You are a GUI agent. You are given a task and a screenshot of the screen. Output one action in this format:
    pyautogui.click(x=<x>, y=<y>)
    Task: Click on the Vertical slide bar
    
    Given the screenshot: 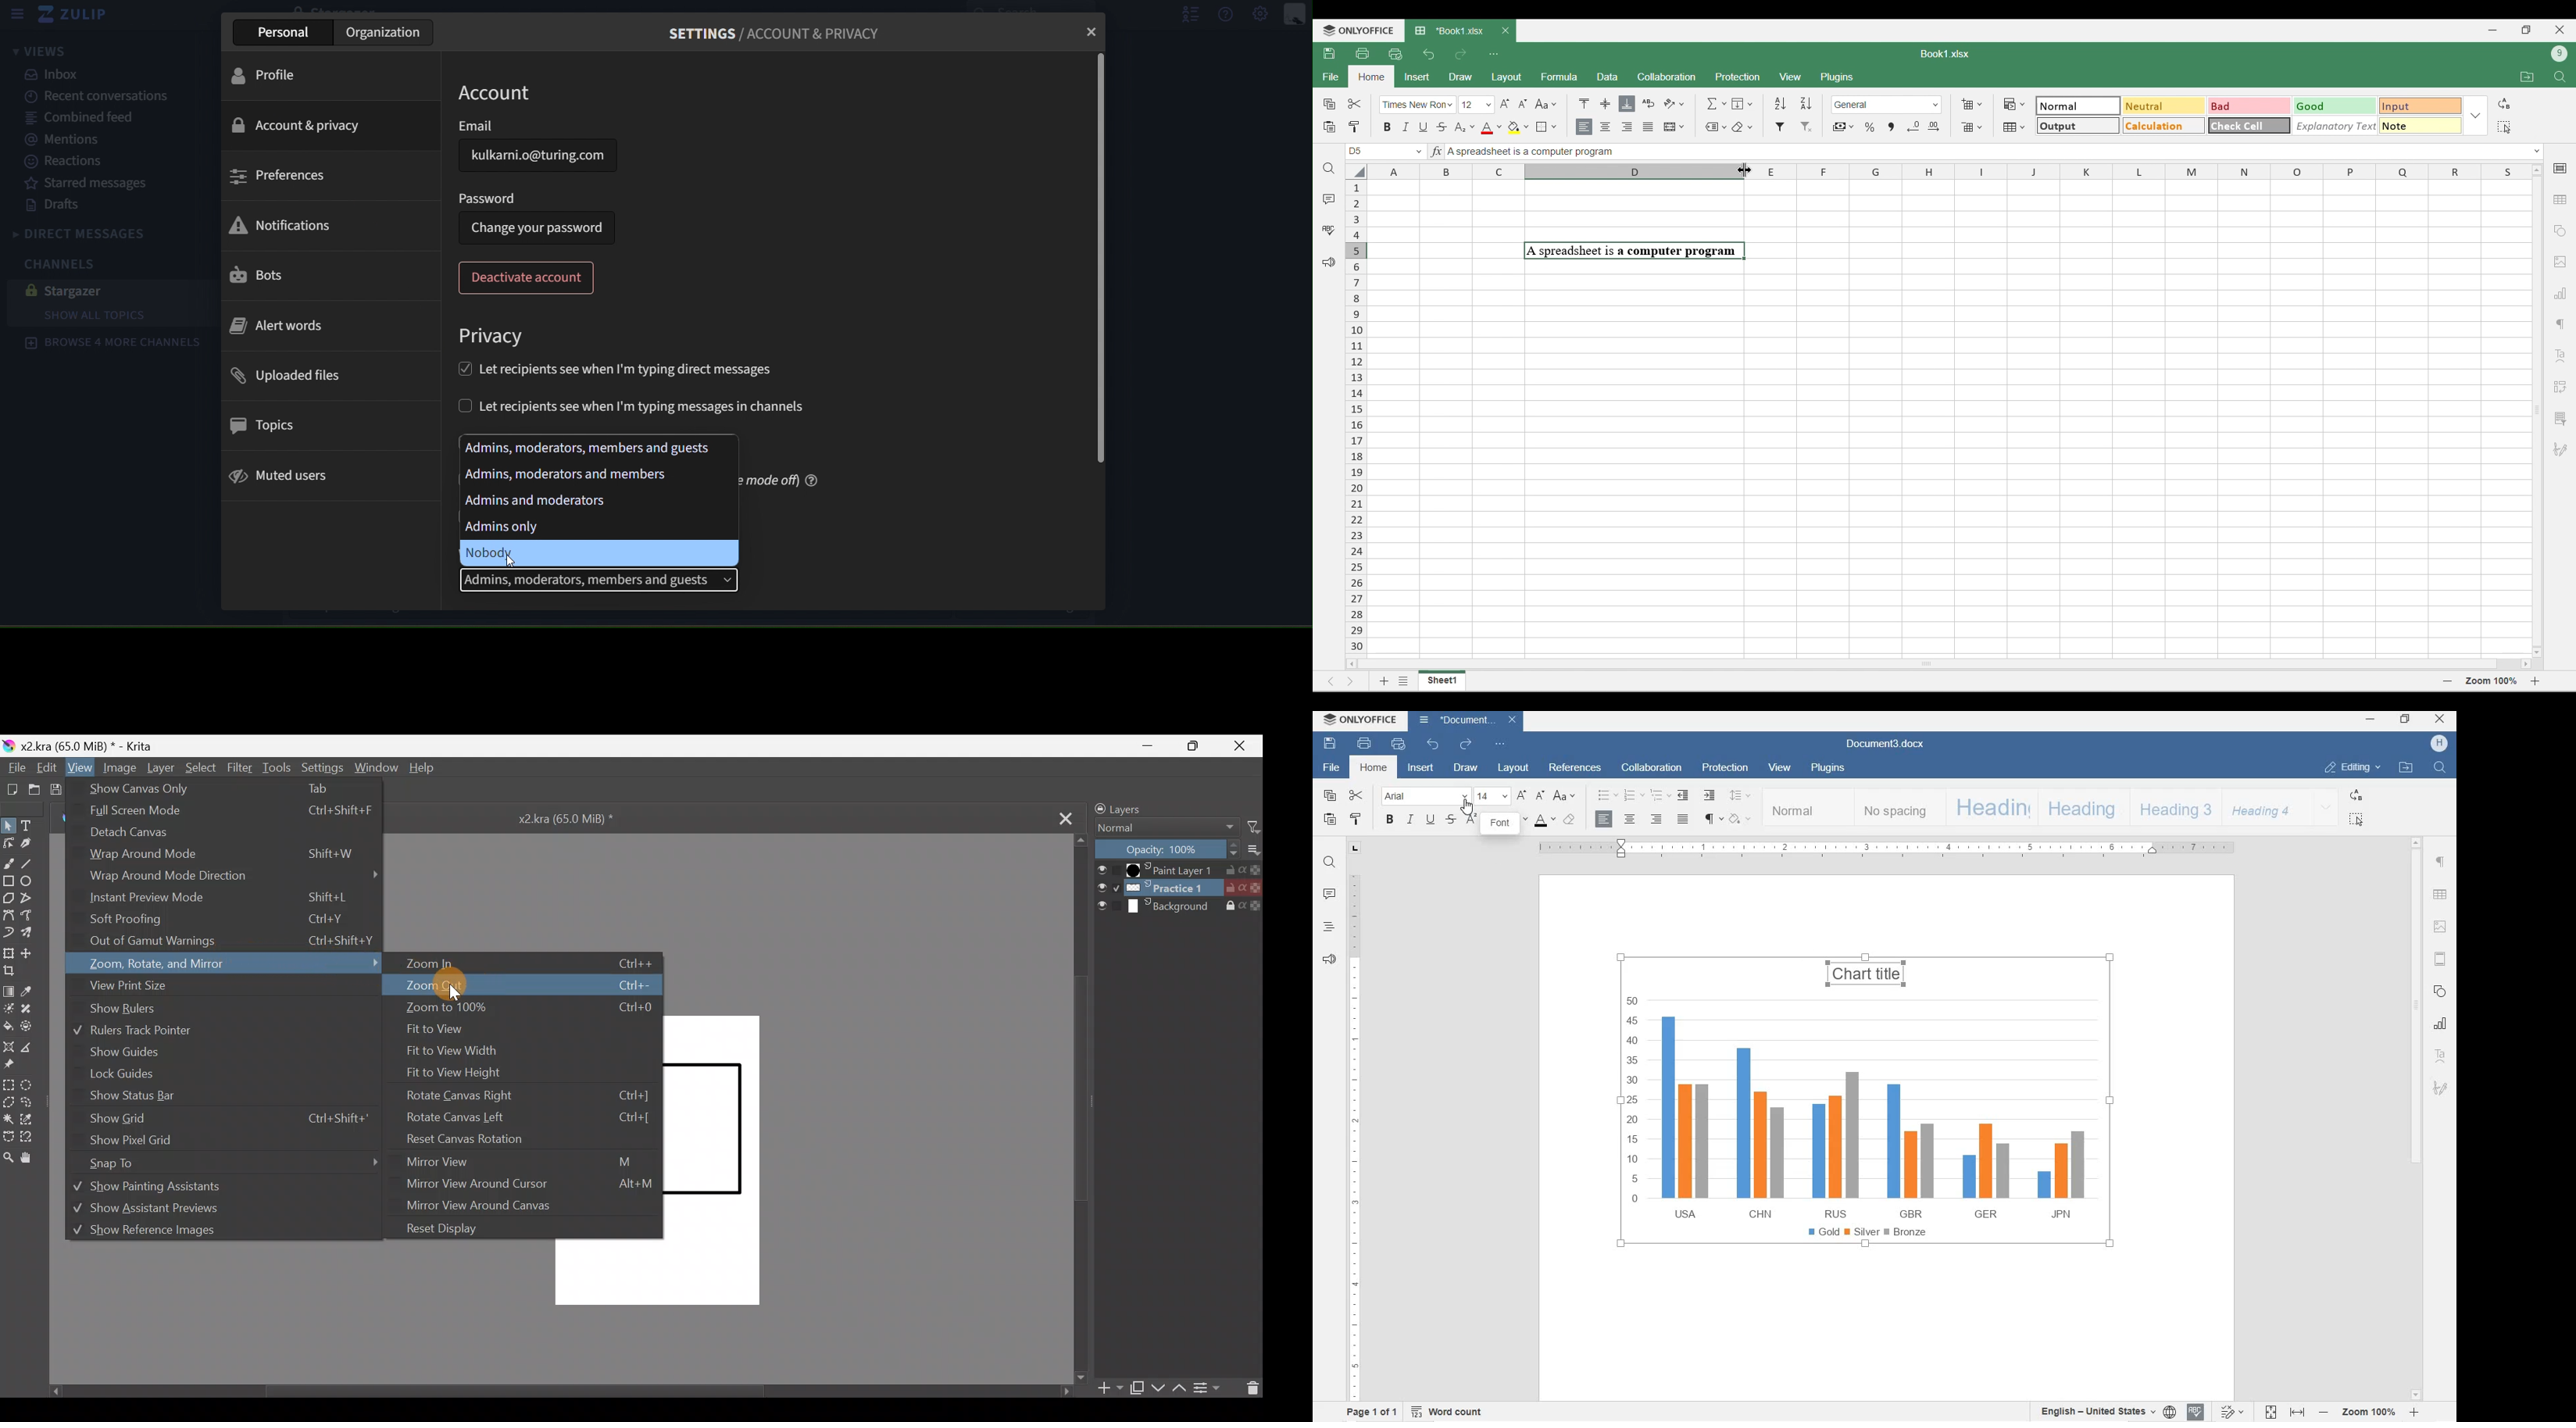 What is the action you would take?
    pyautogui.click(x=2538, y=409)
    